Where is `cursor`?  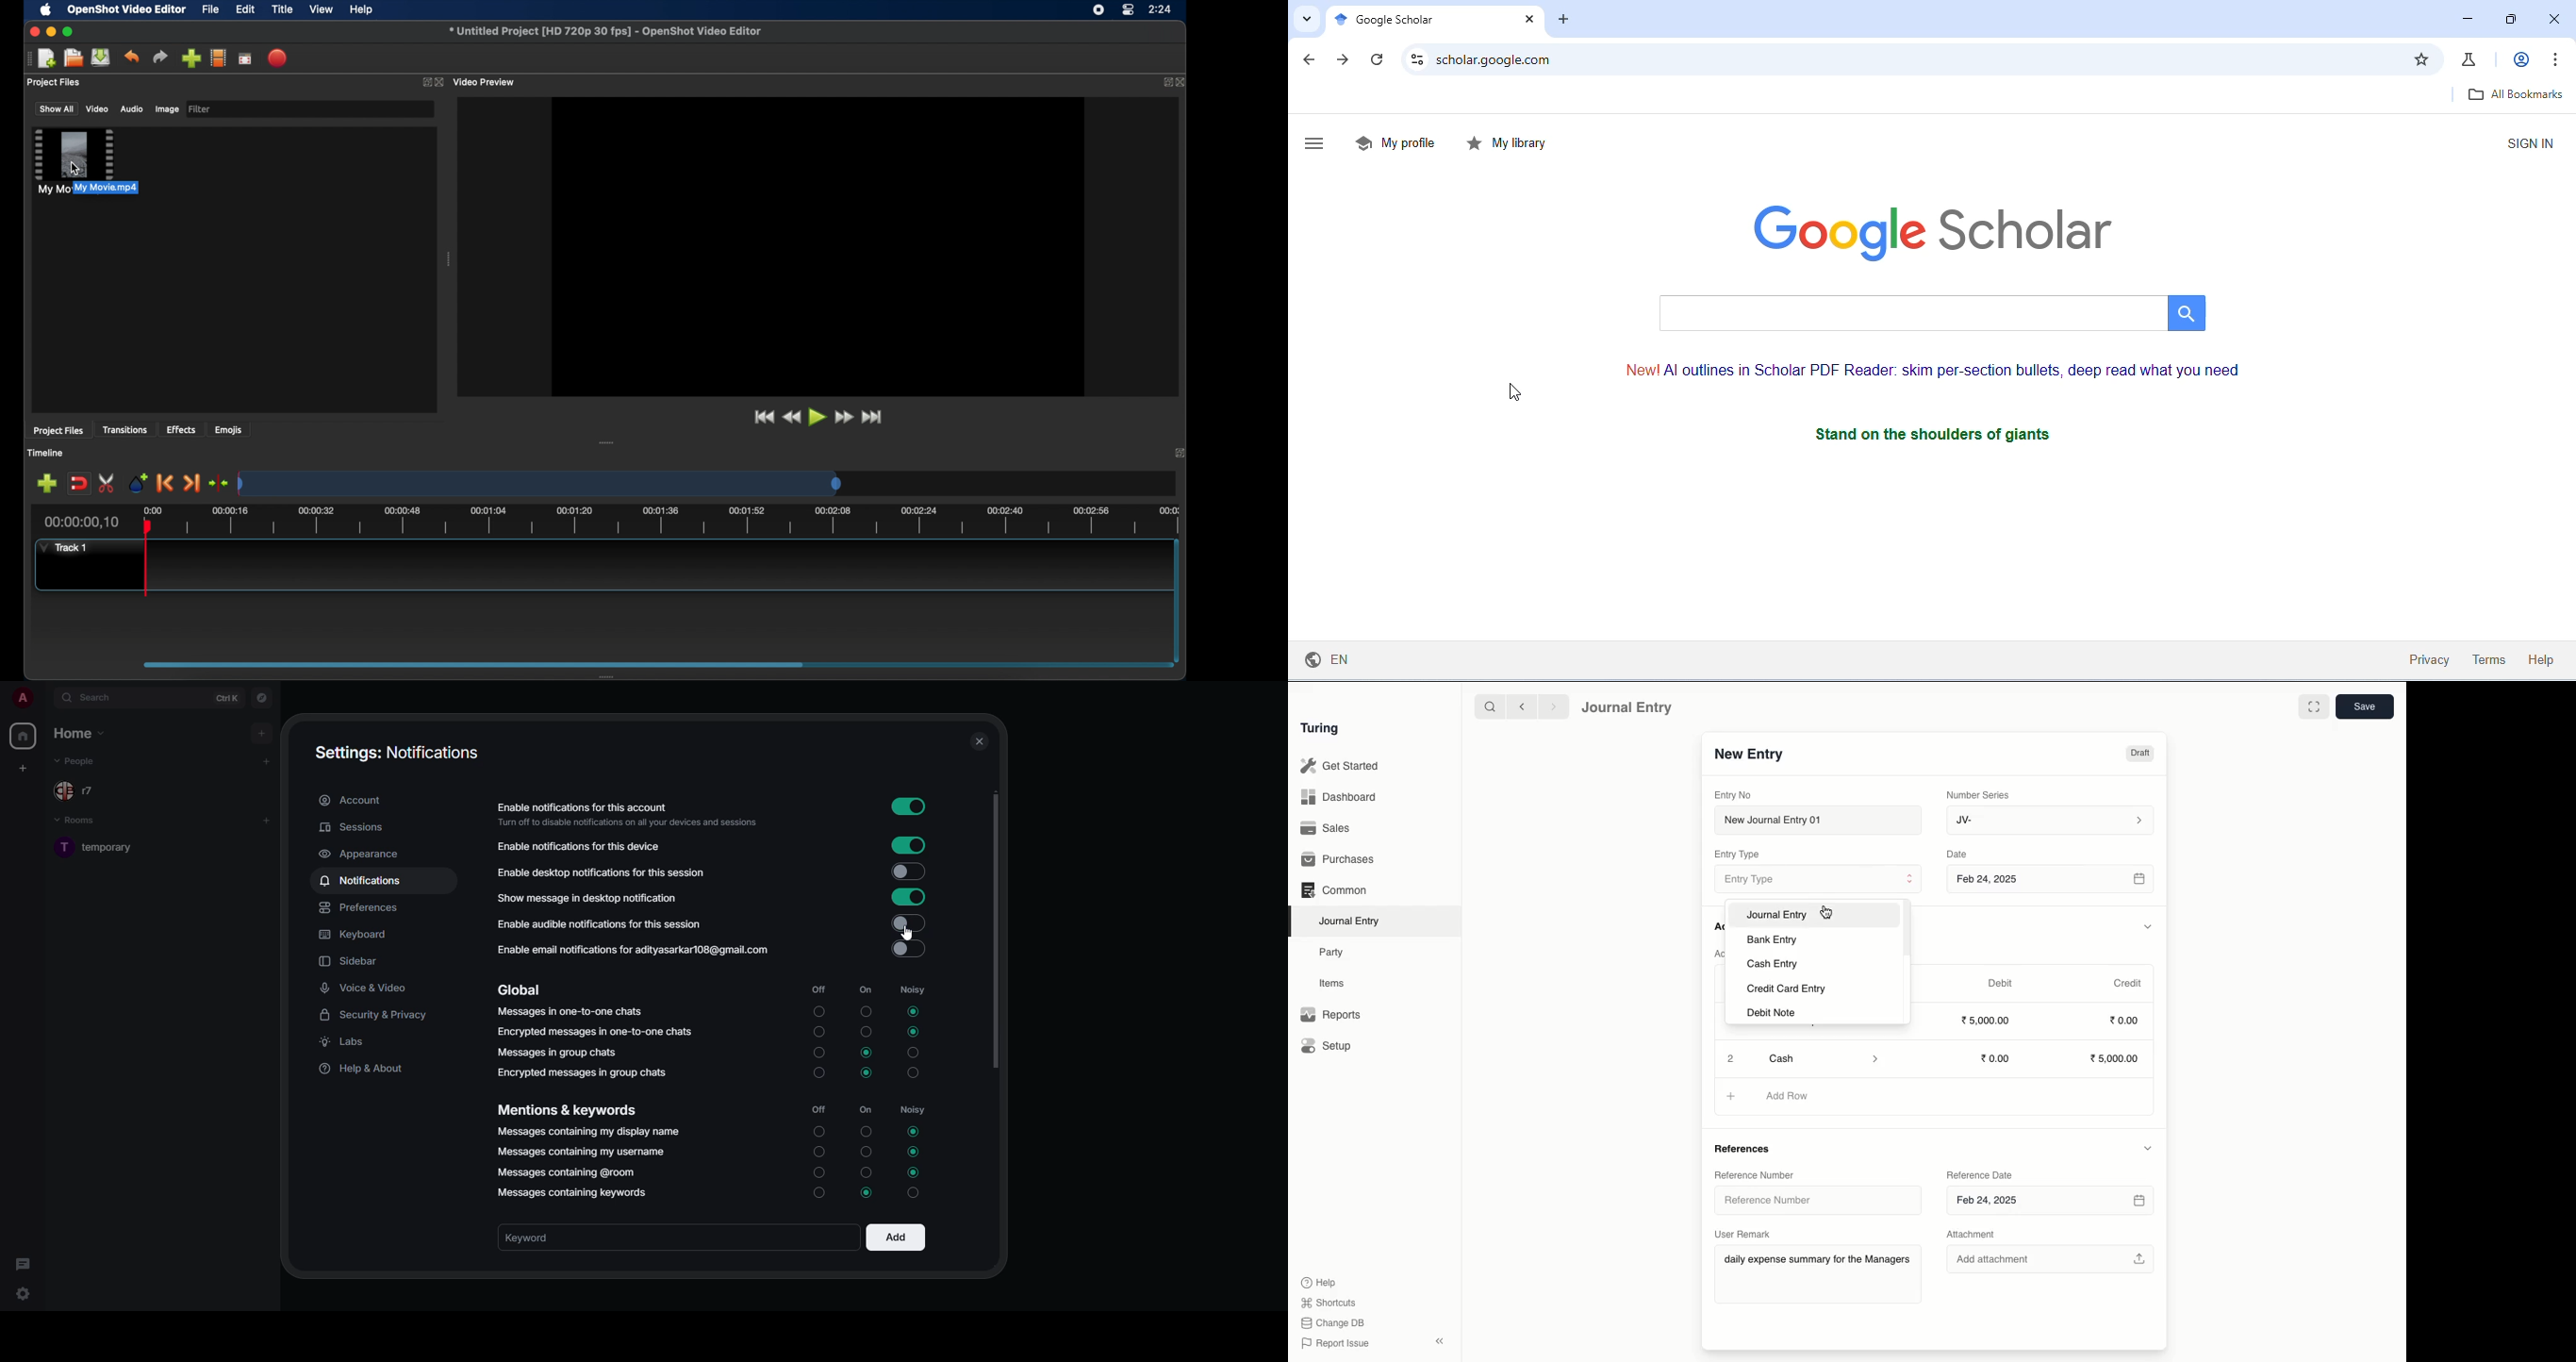
cursor is located at coordinates (910, 932).